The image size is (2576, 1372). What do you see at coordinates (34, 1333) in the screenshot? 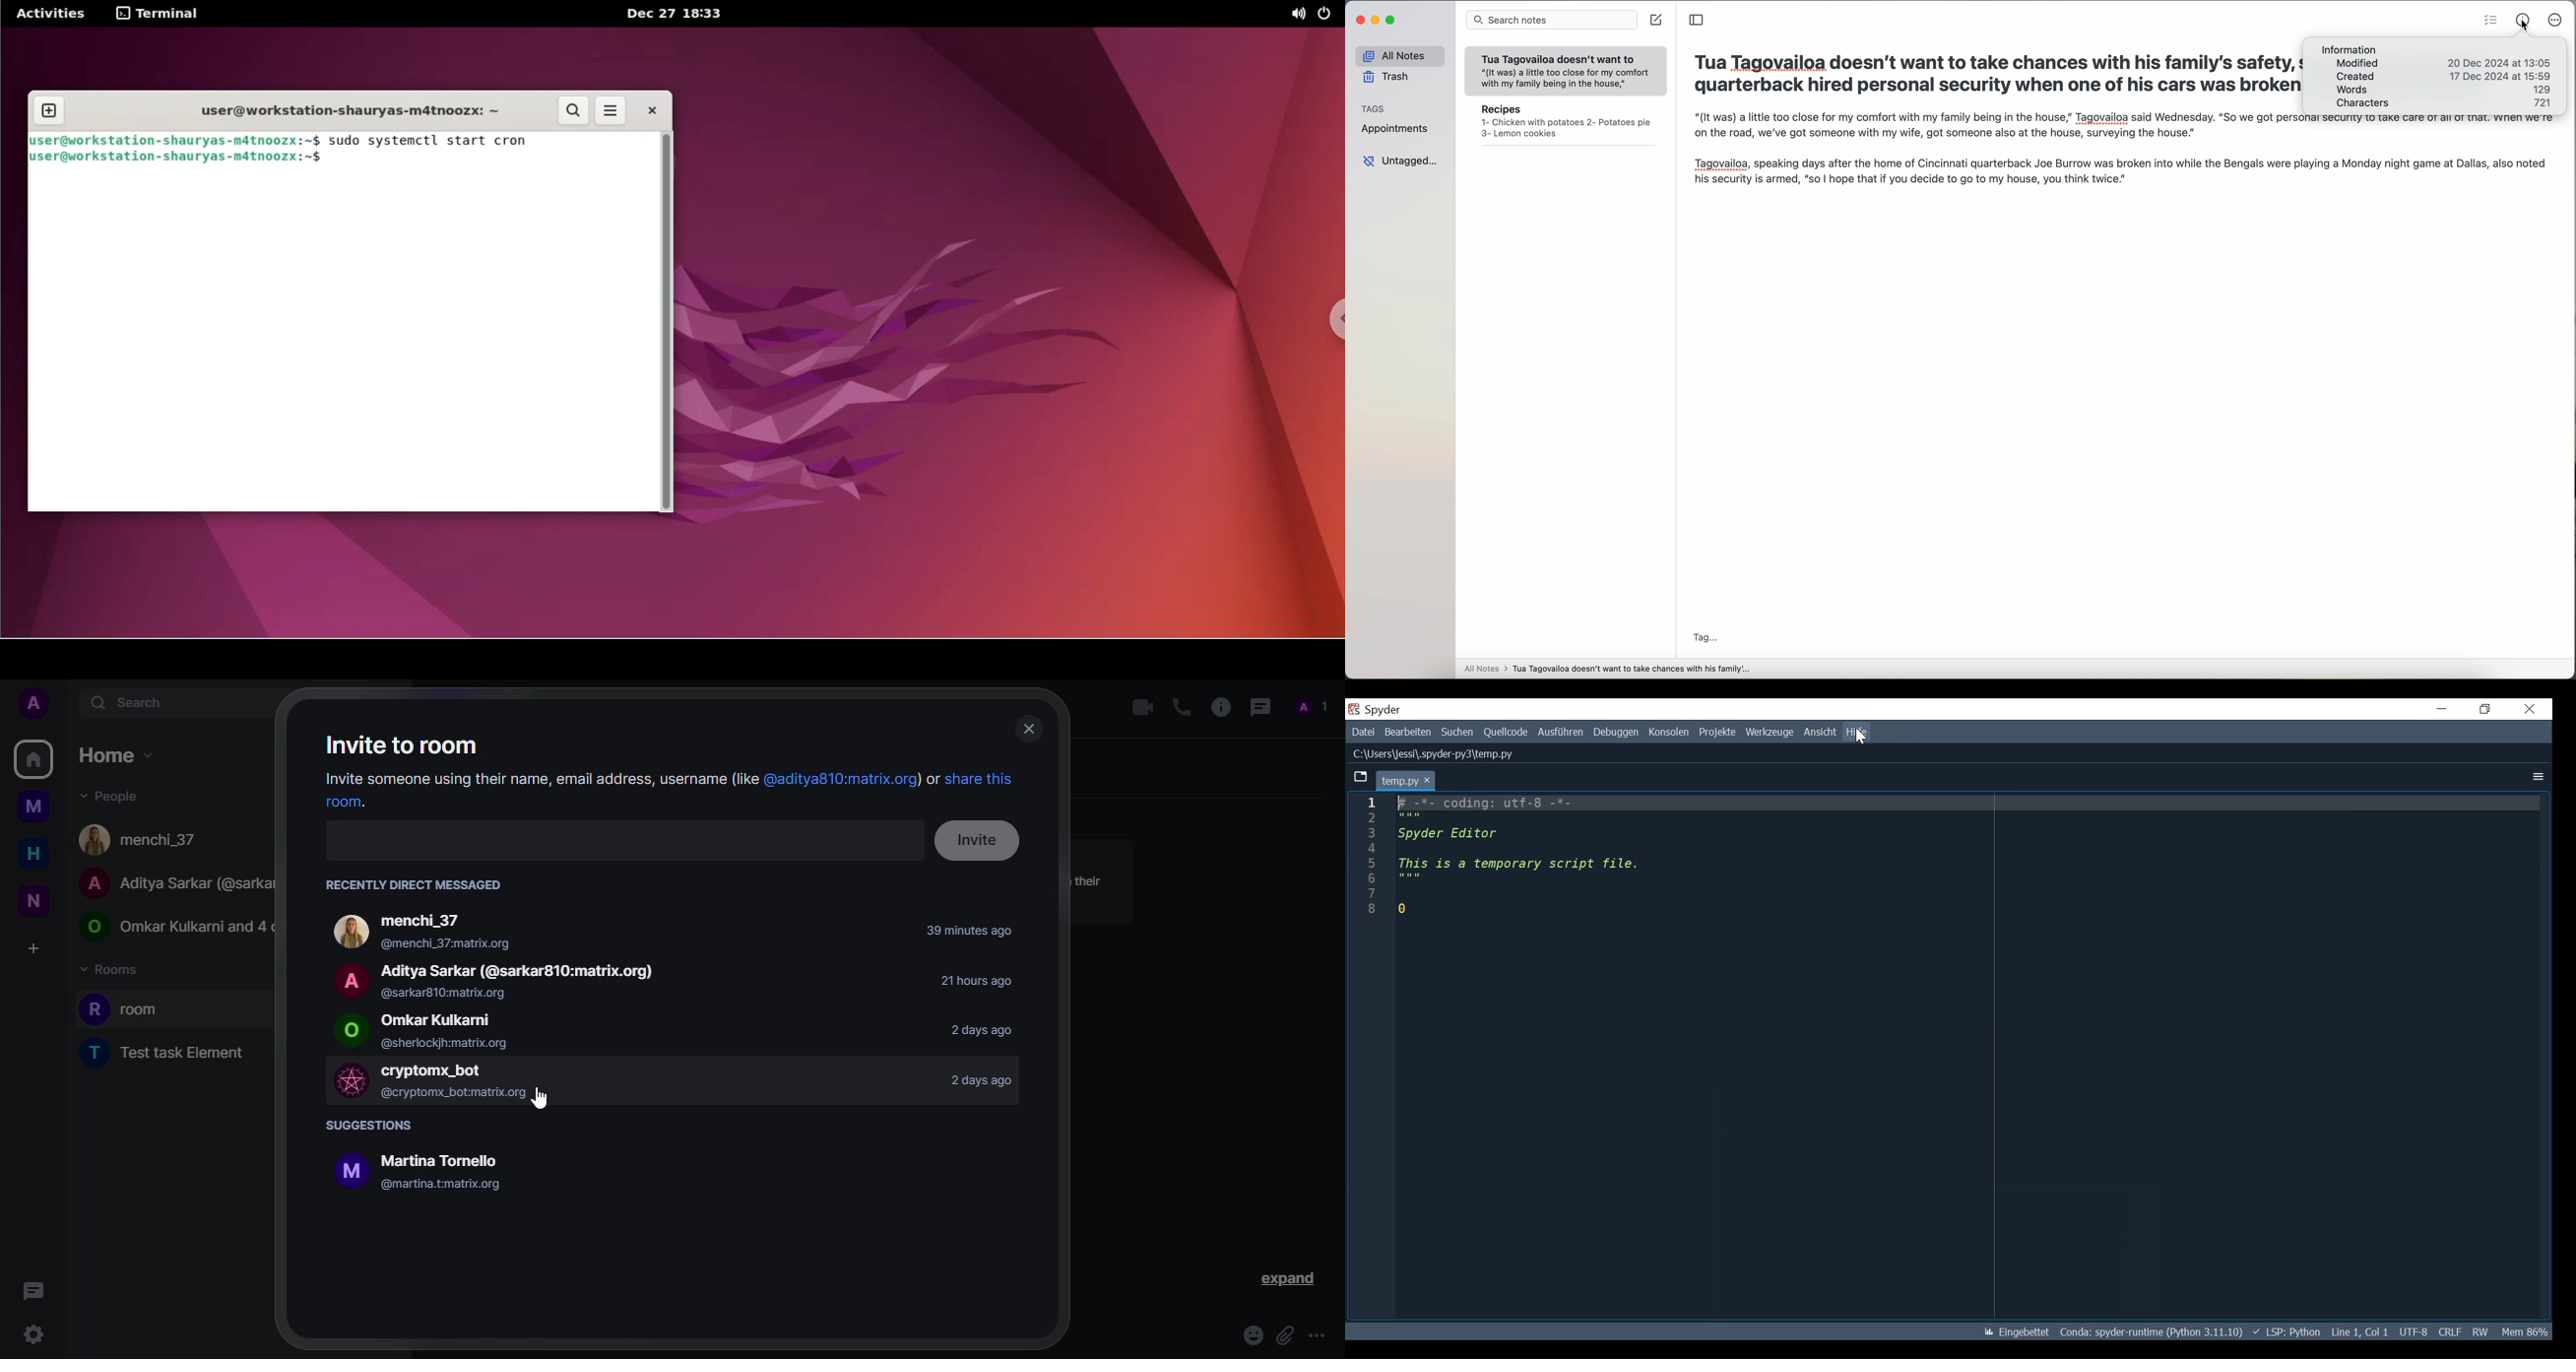
I see `quick settings` at bounding box center [34, 1333].